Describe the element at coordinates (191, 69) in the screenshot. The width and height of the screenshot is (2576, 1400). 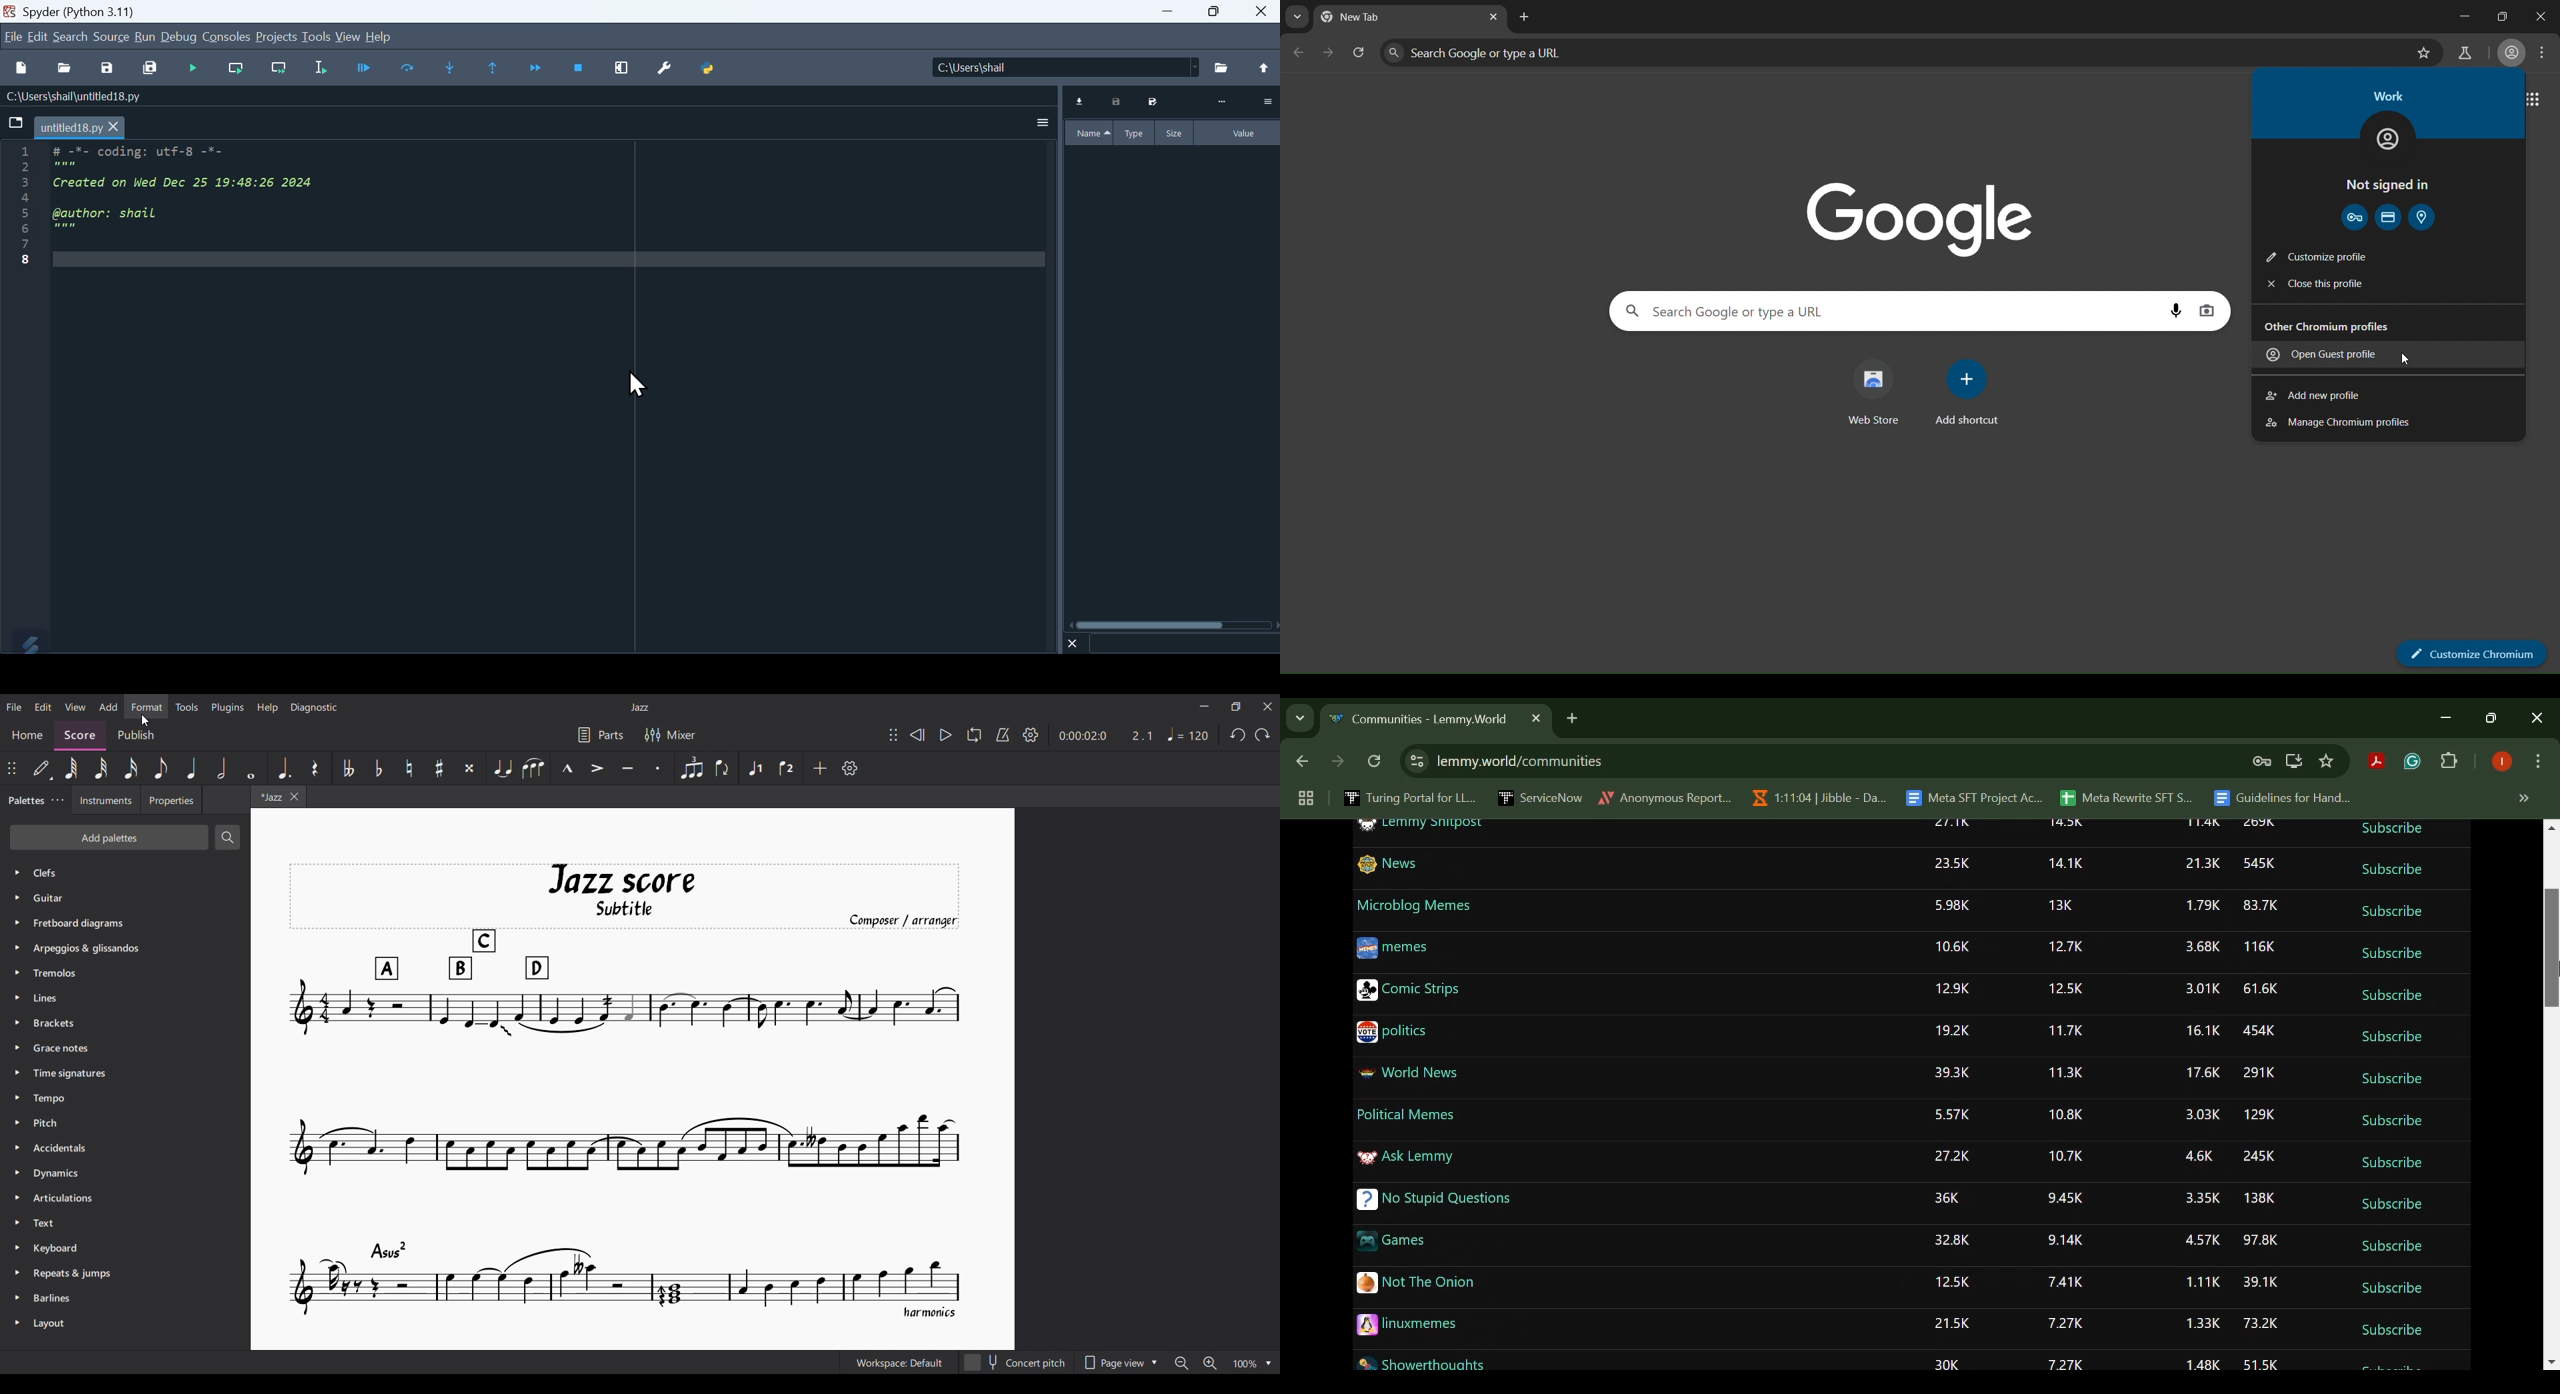
I see `Run cell` at that location.